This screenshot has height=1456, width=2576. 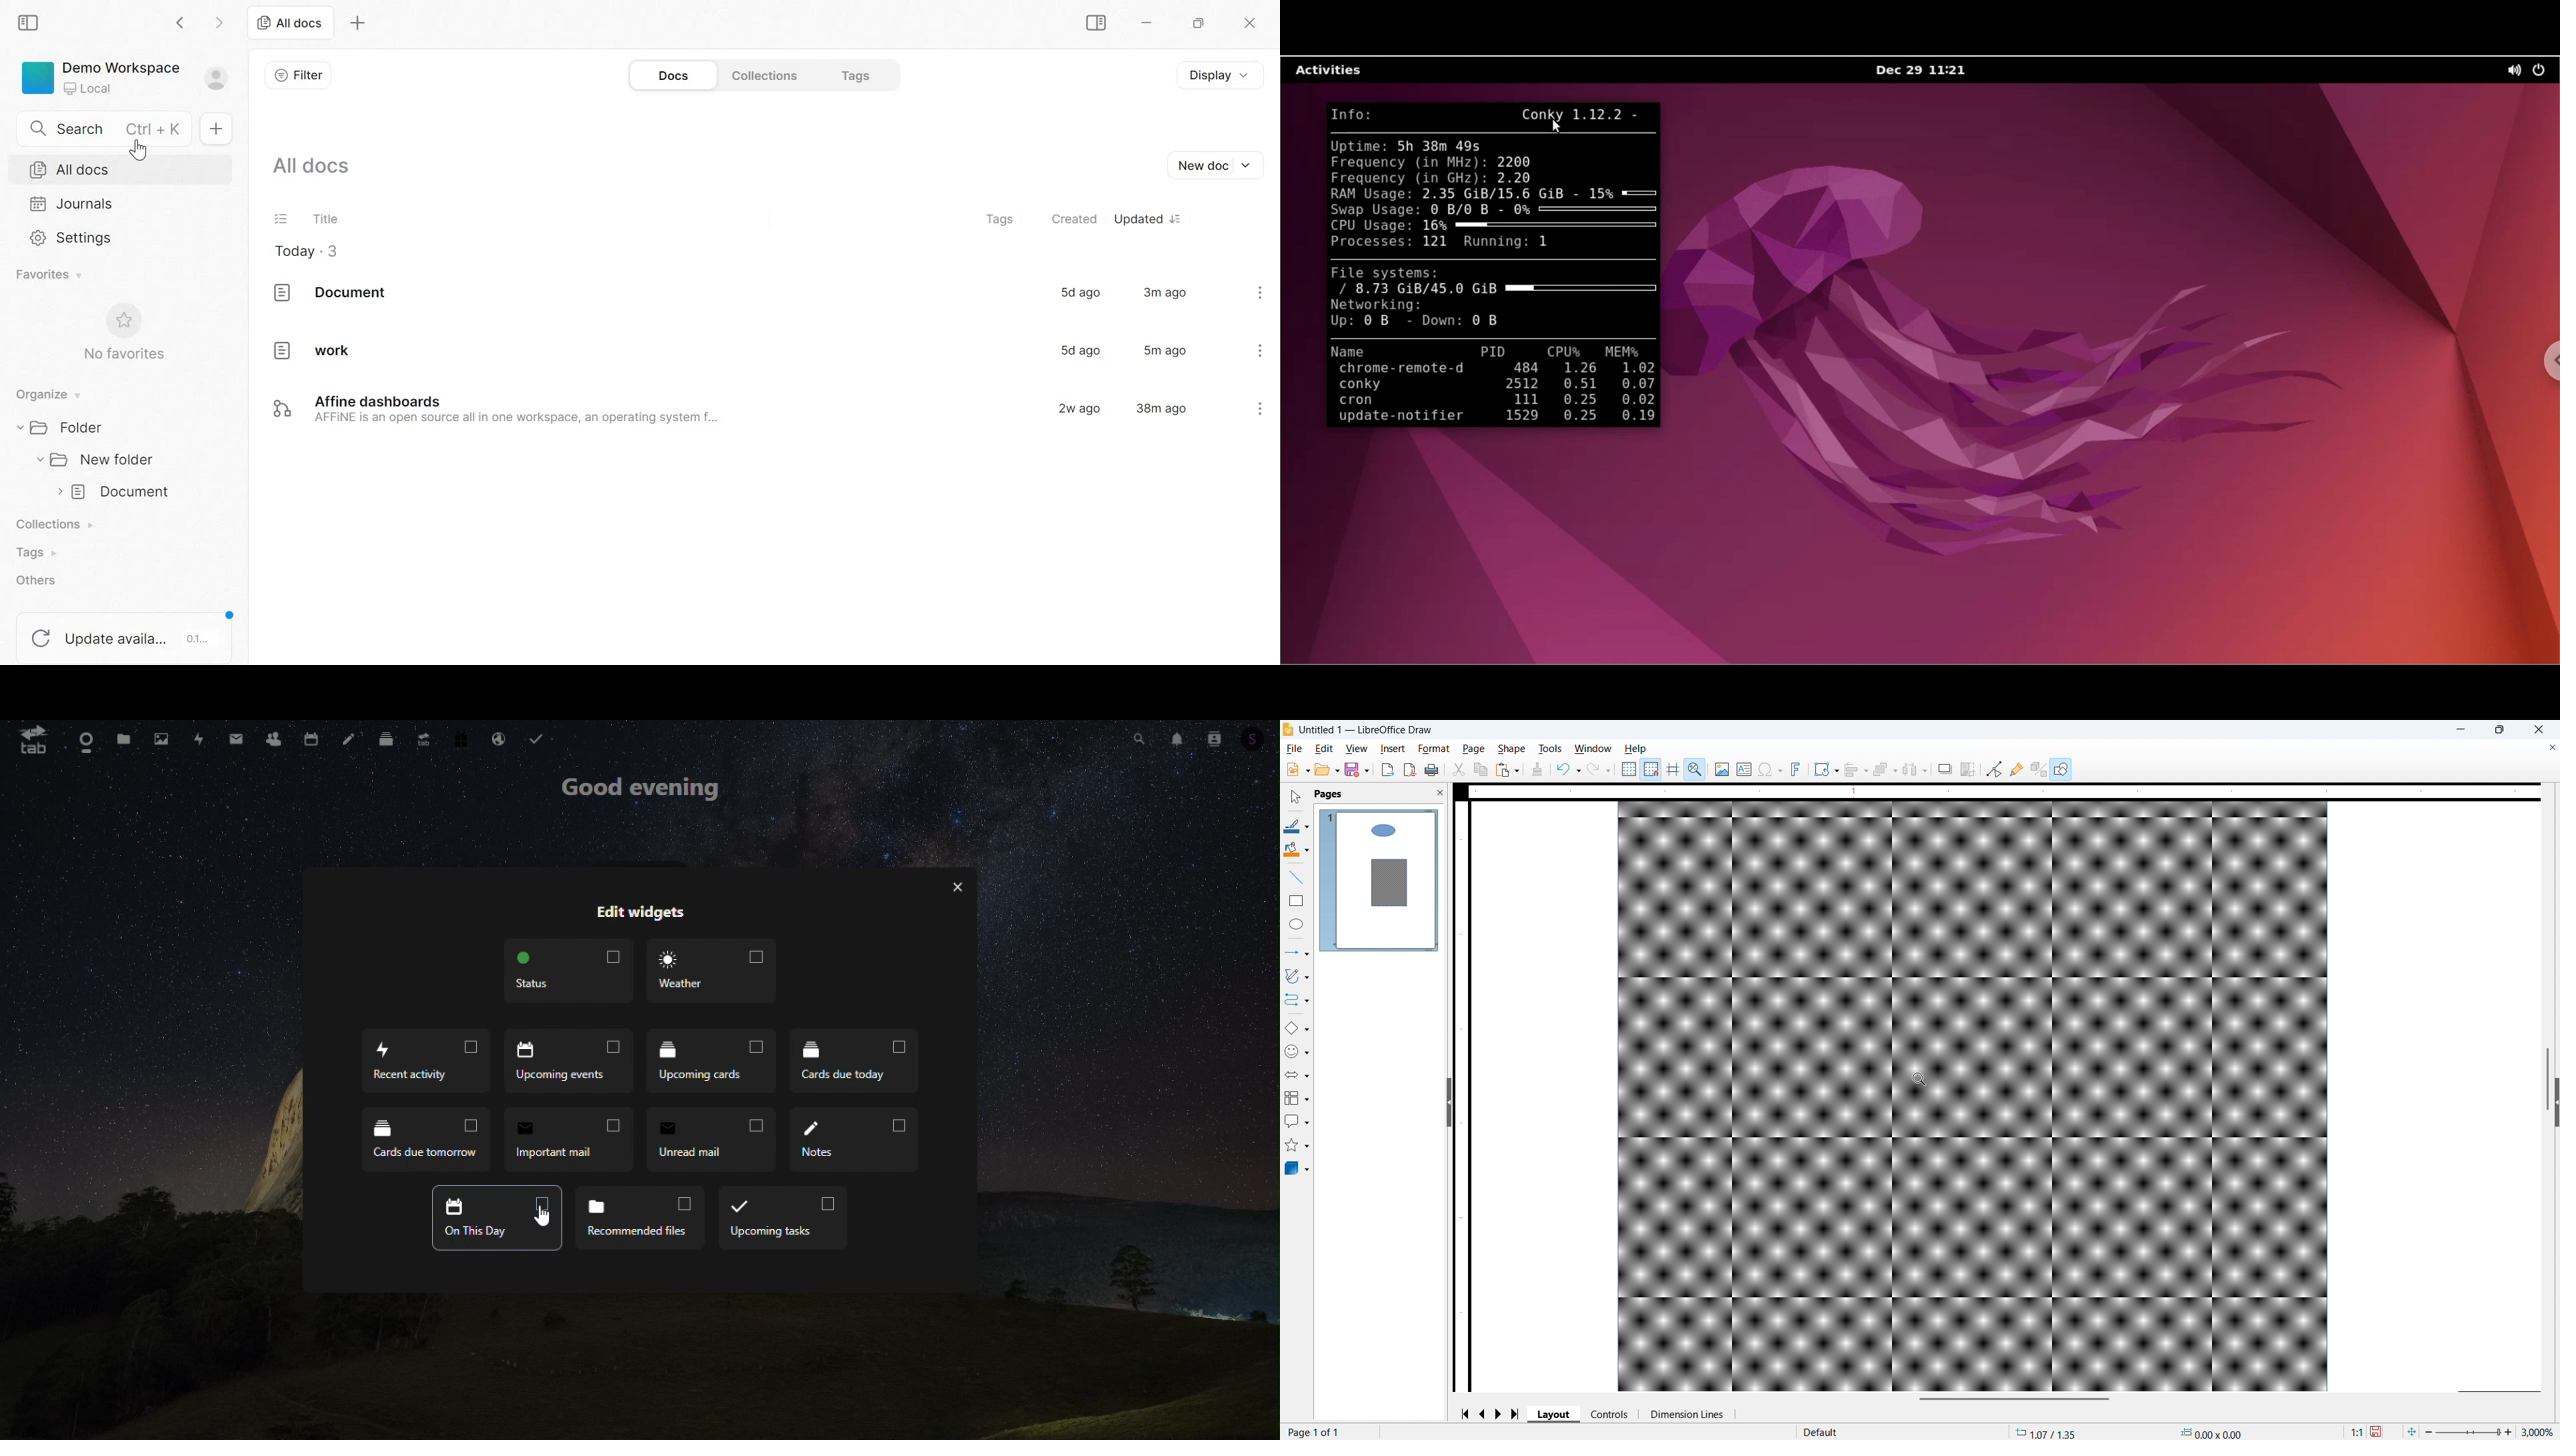 What do you see at coordinates (1459, 769) in the screenshot?
I see `cut ` at bounding box center [1459, 769].